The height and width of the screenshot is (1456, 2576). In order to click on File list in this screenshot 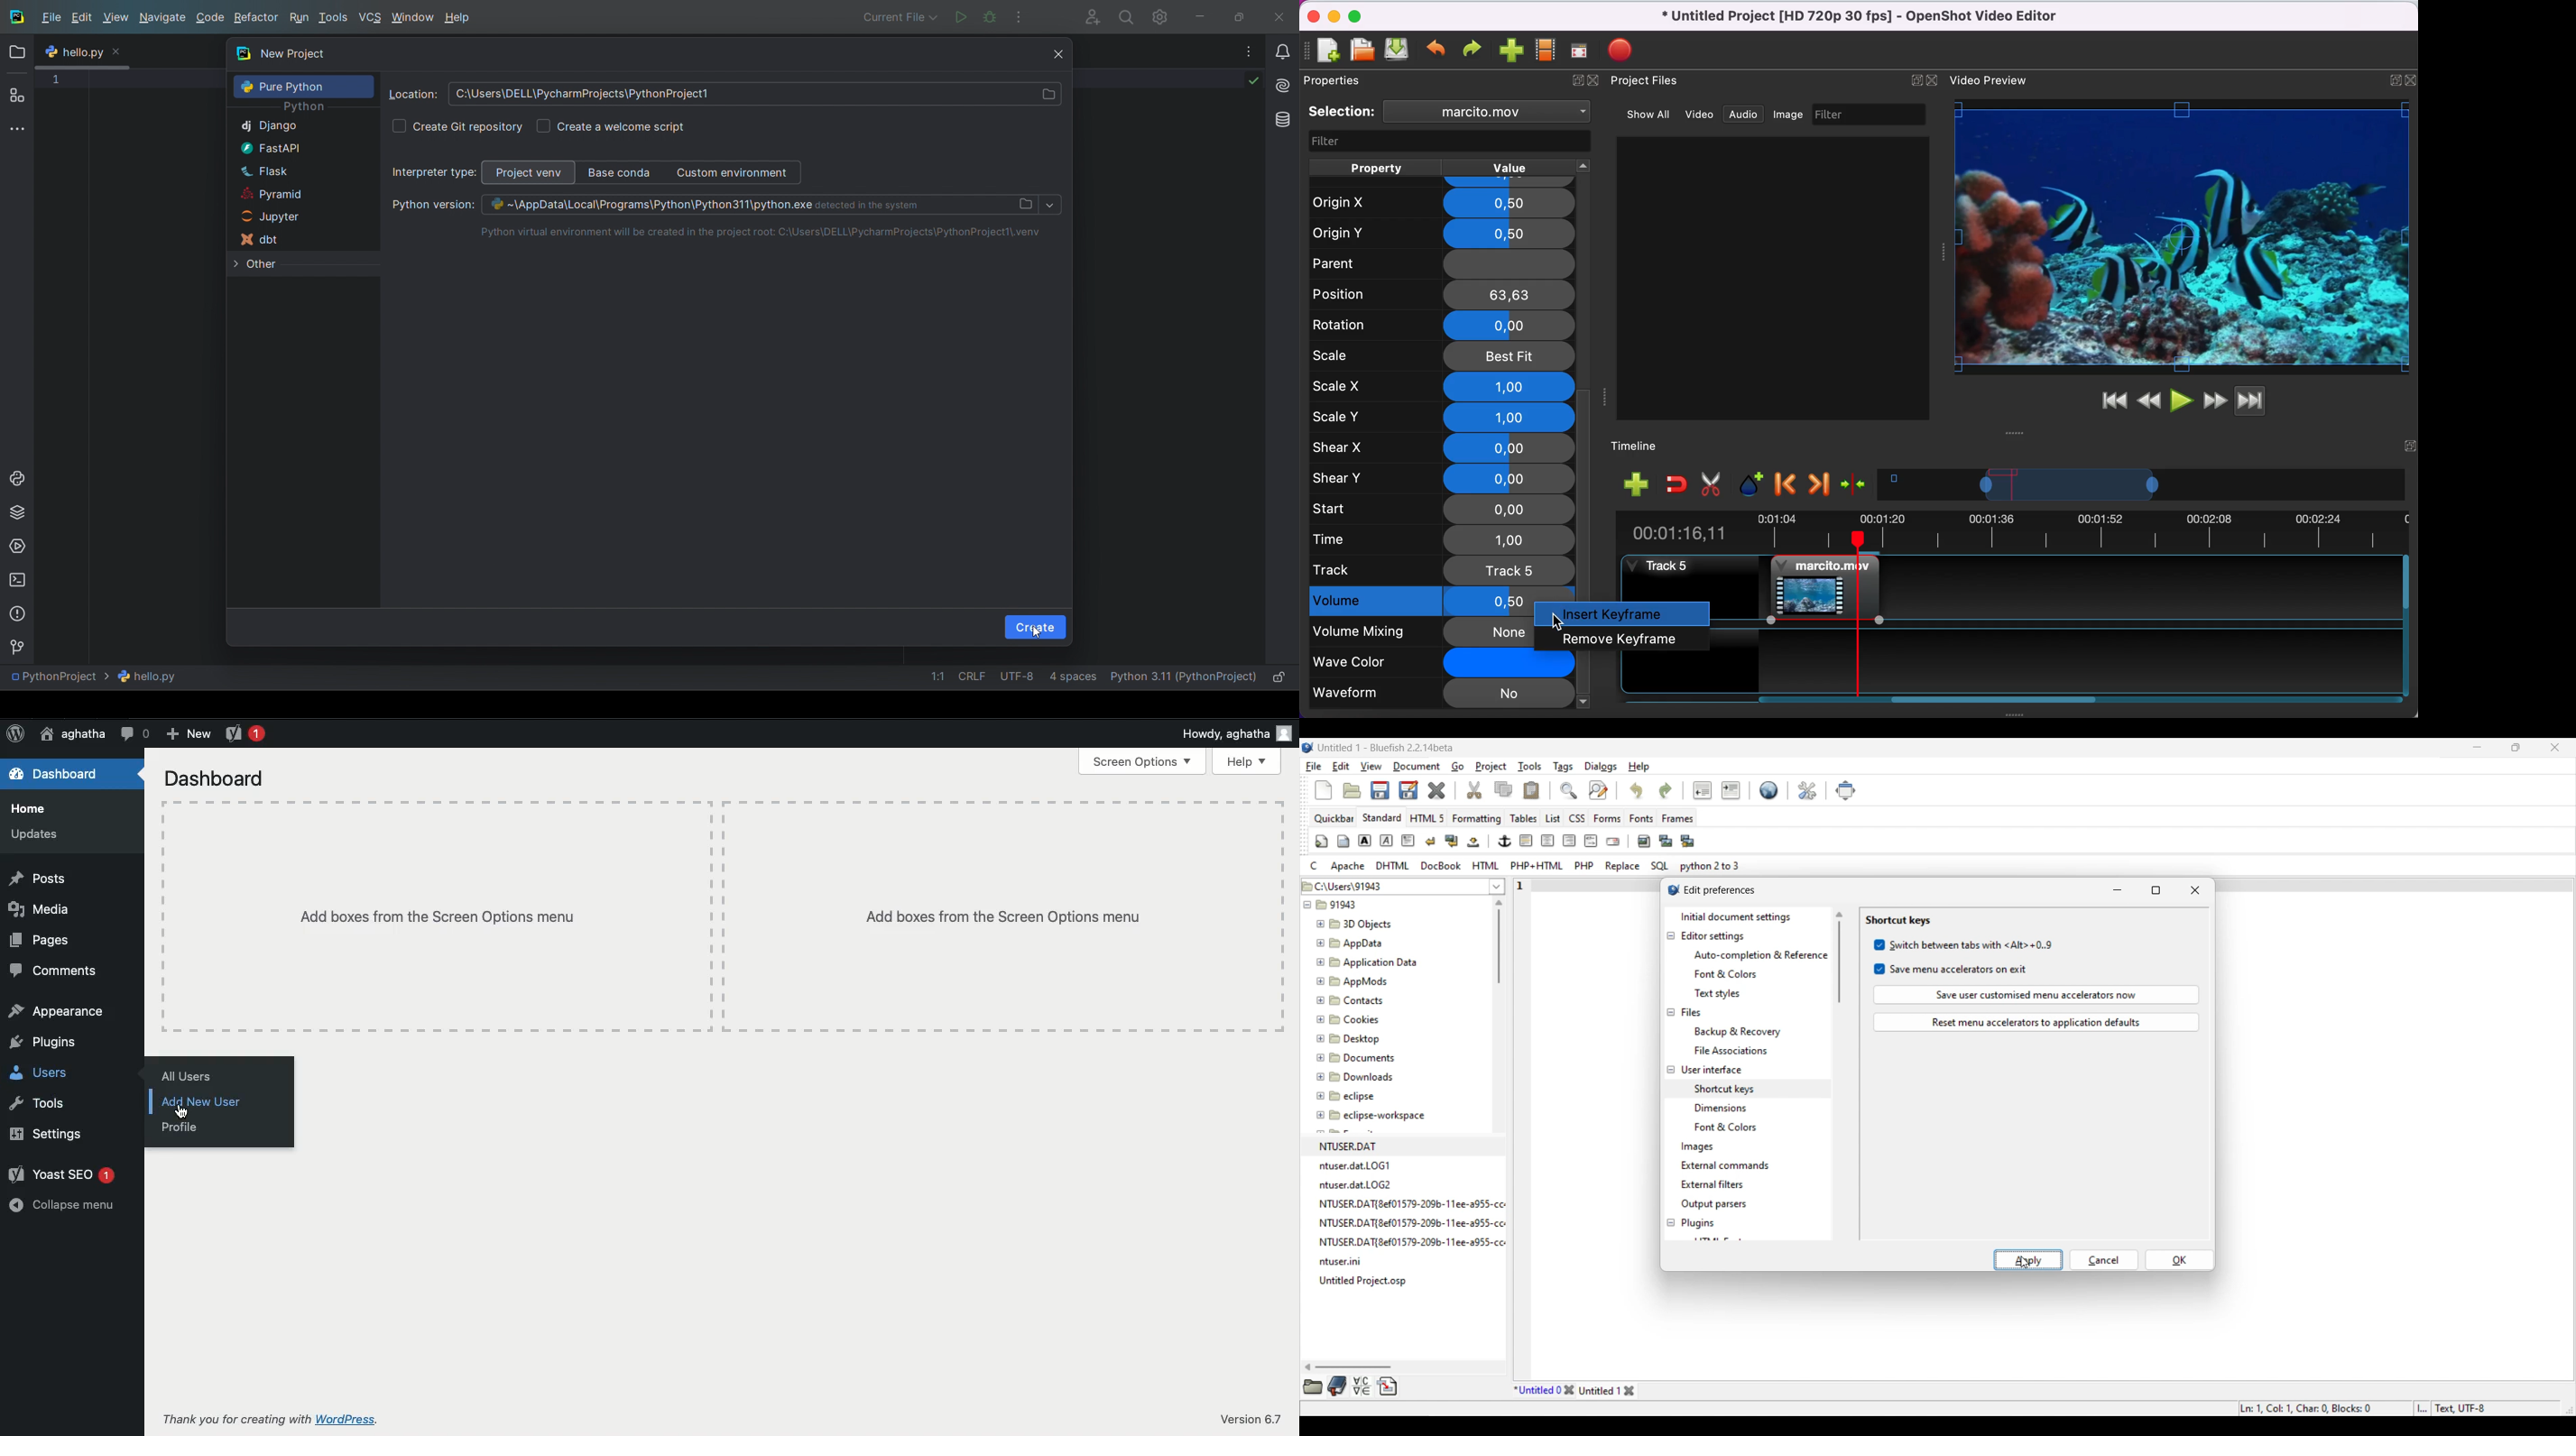, I will do `click(1497, 886)`.